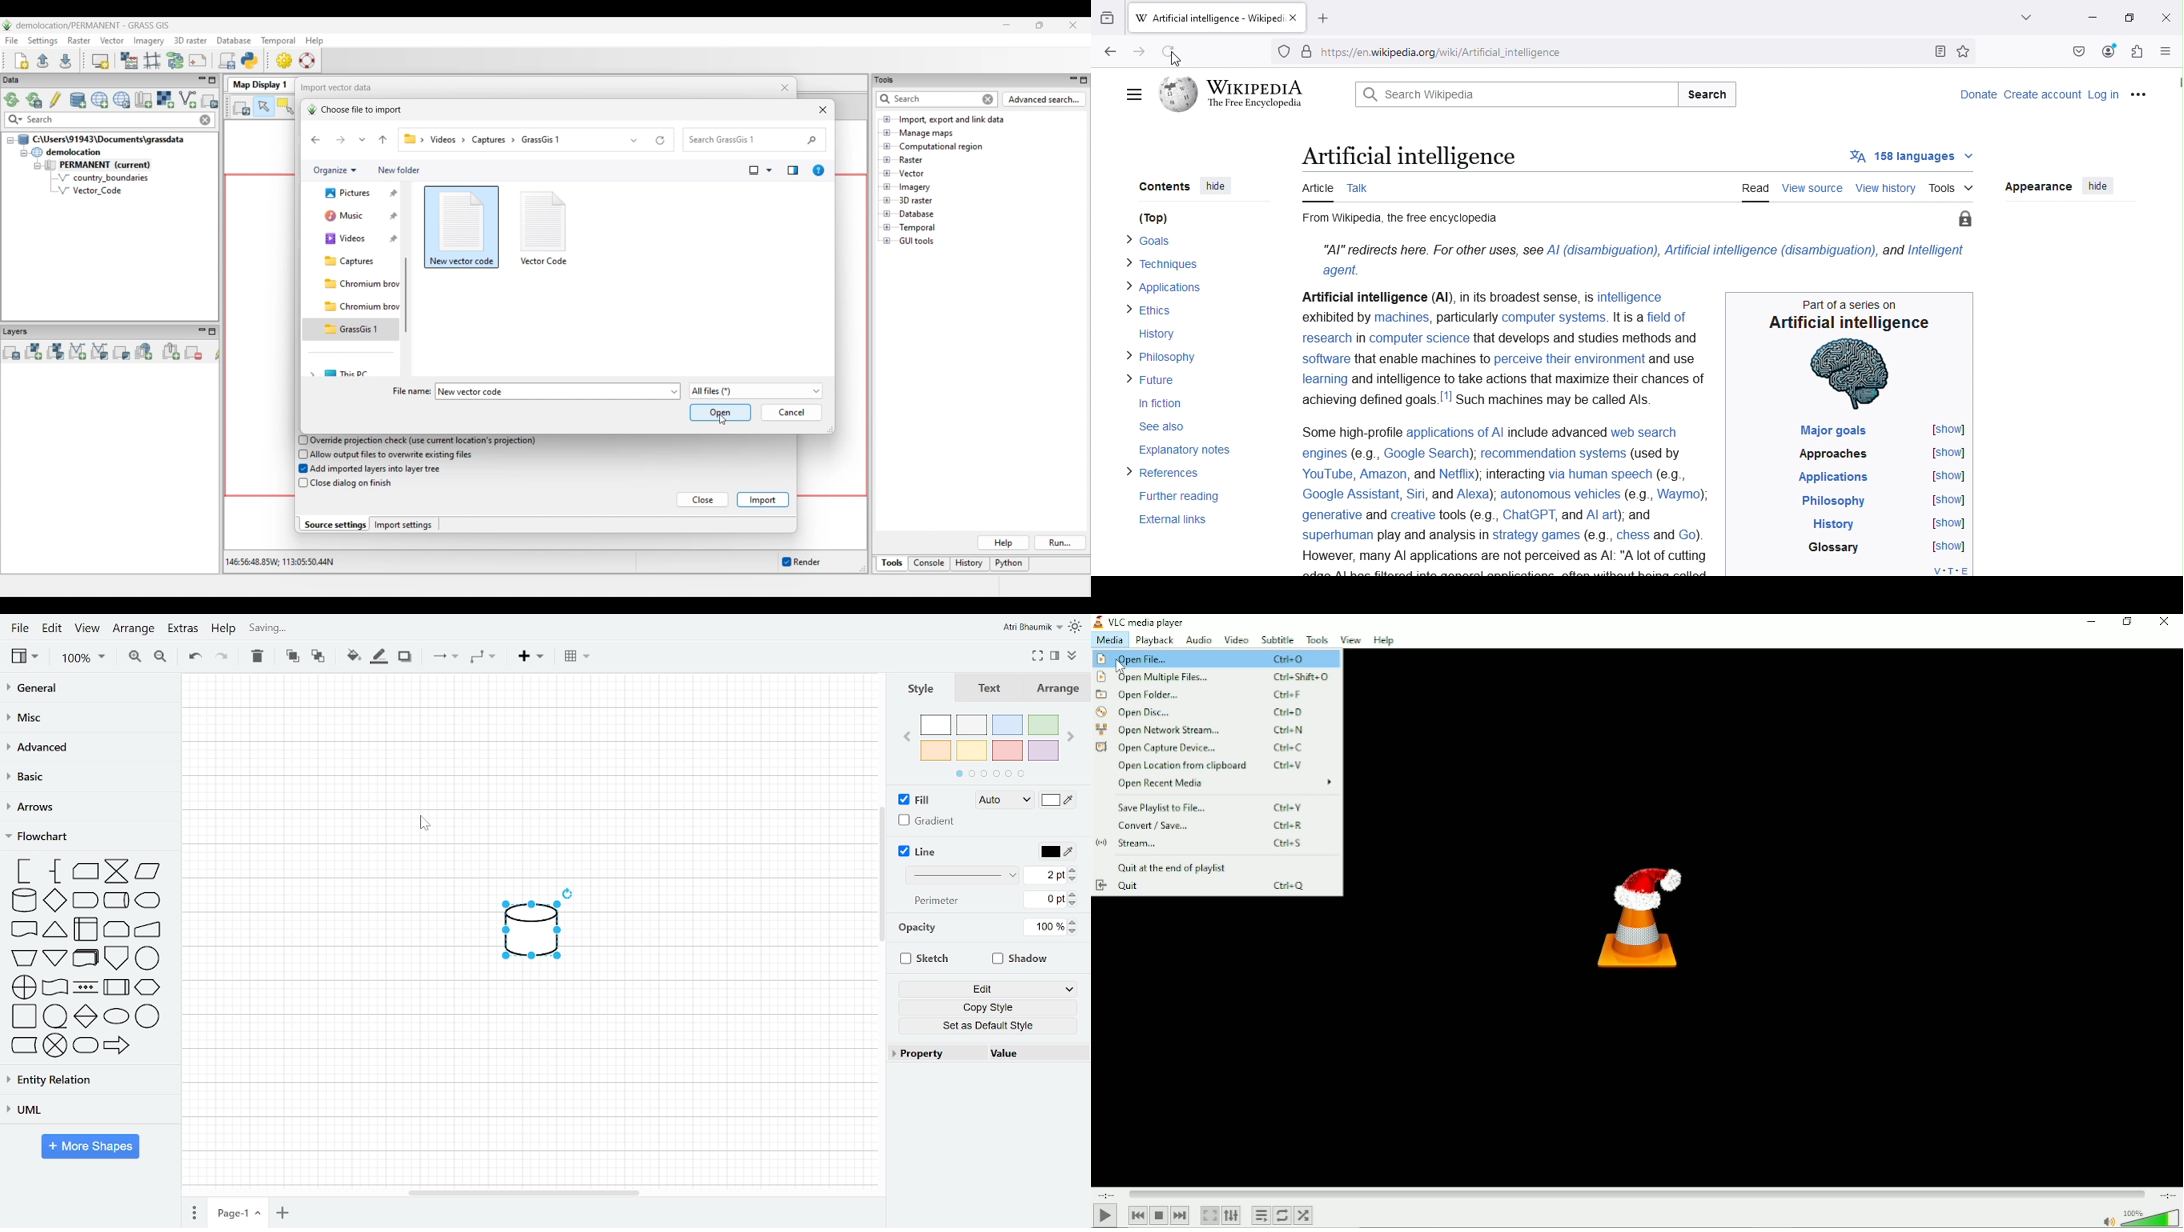 The width and height of the screenshot is (2184, 1232). What do you see at coordinates (1977, 95) in the screenshot?
I see `Donate` at bounding box center [1977, 95].